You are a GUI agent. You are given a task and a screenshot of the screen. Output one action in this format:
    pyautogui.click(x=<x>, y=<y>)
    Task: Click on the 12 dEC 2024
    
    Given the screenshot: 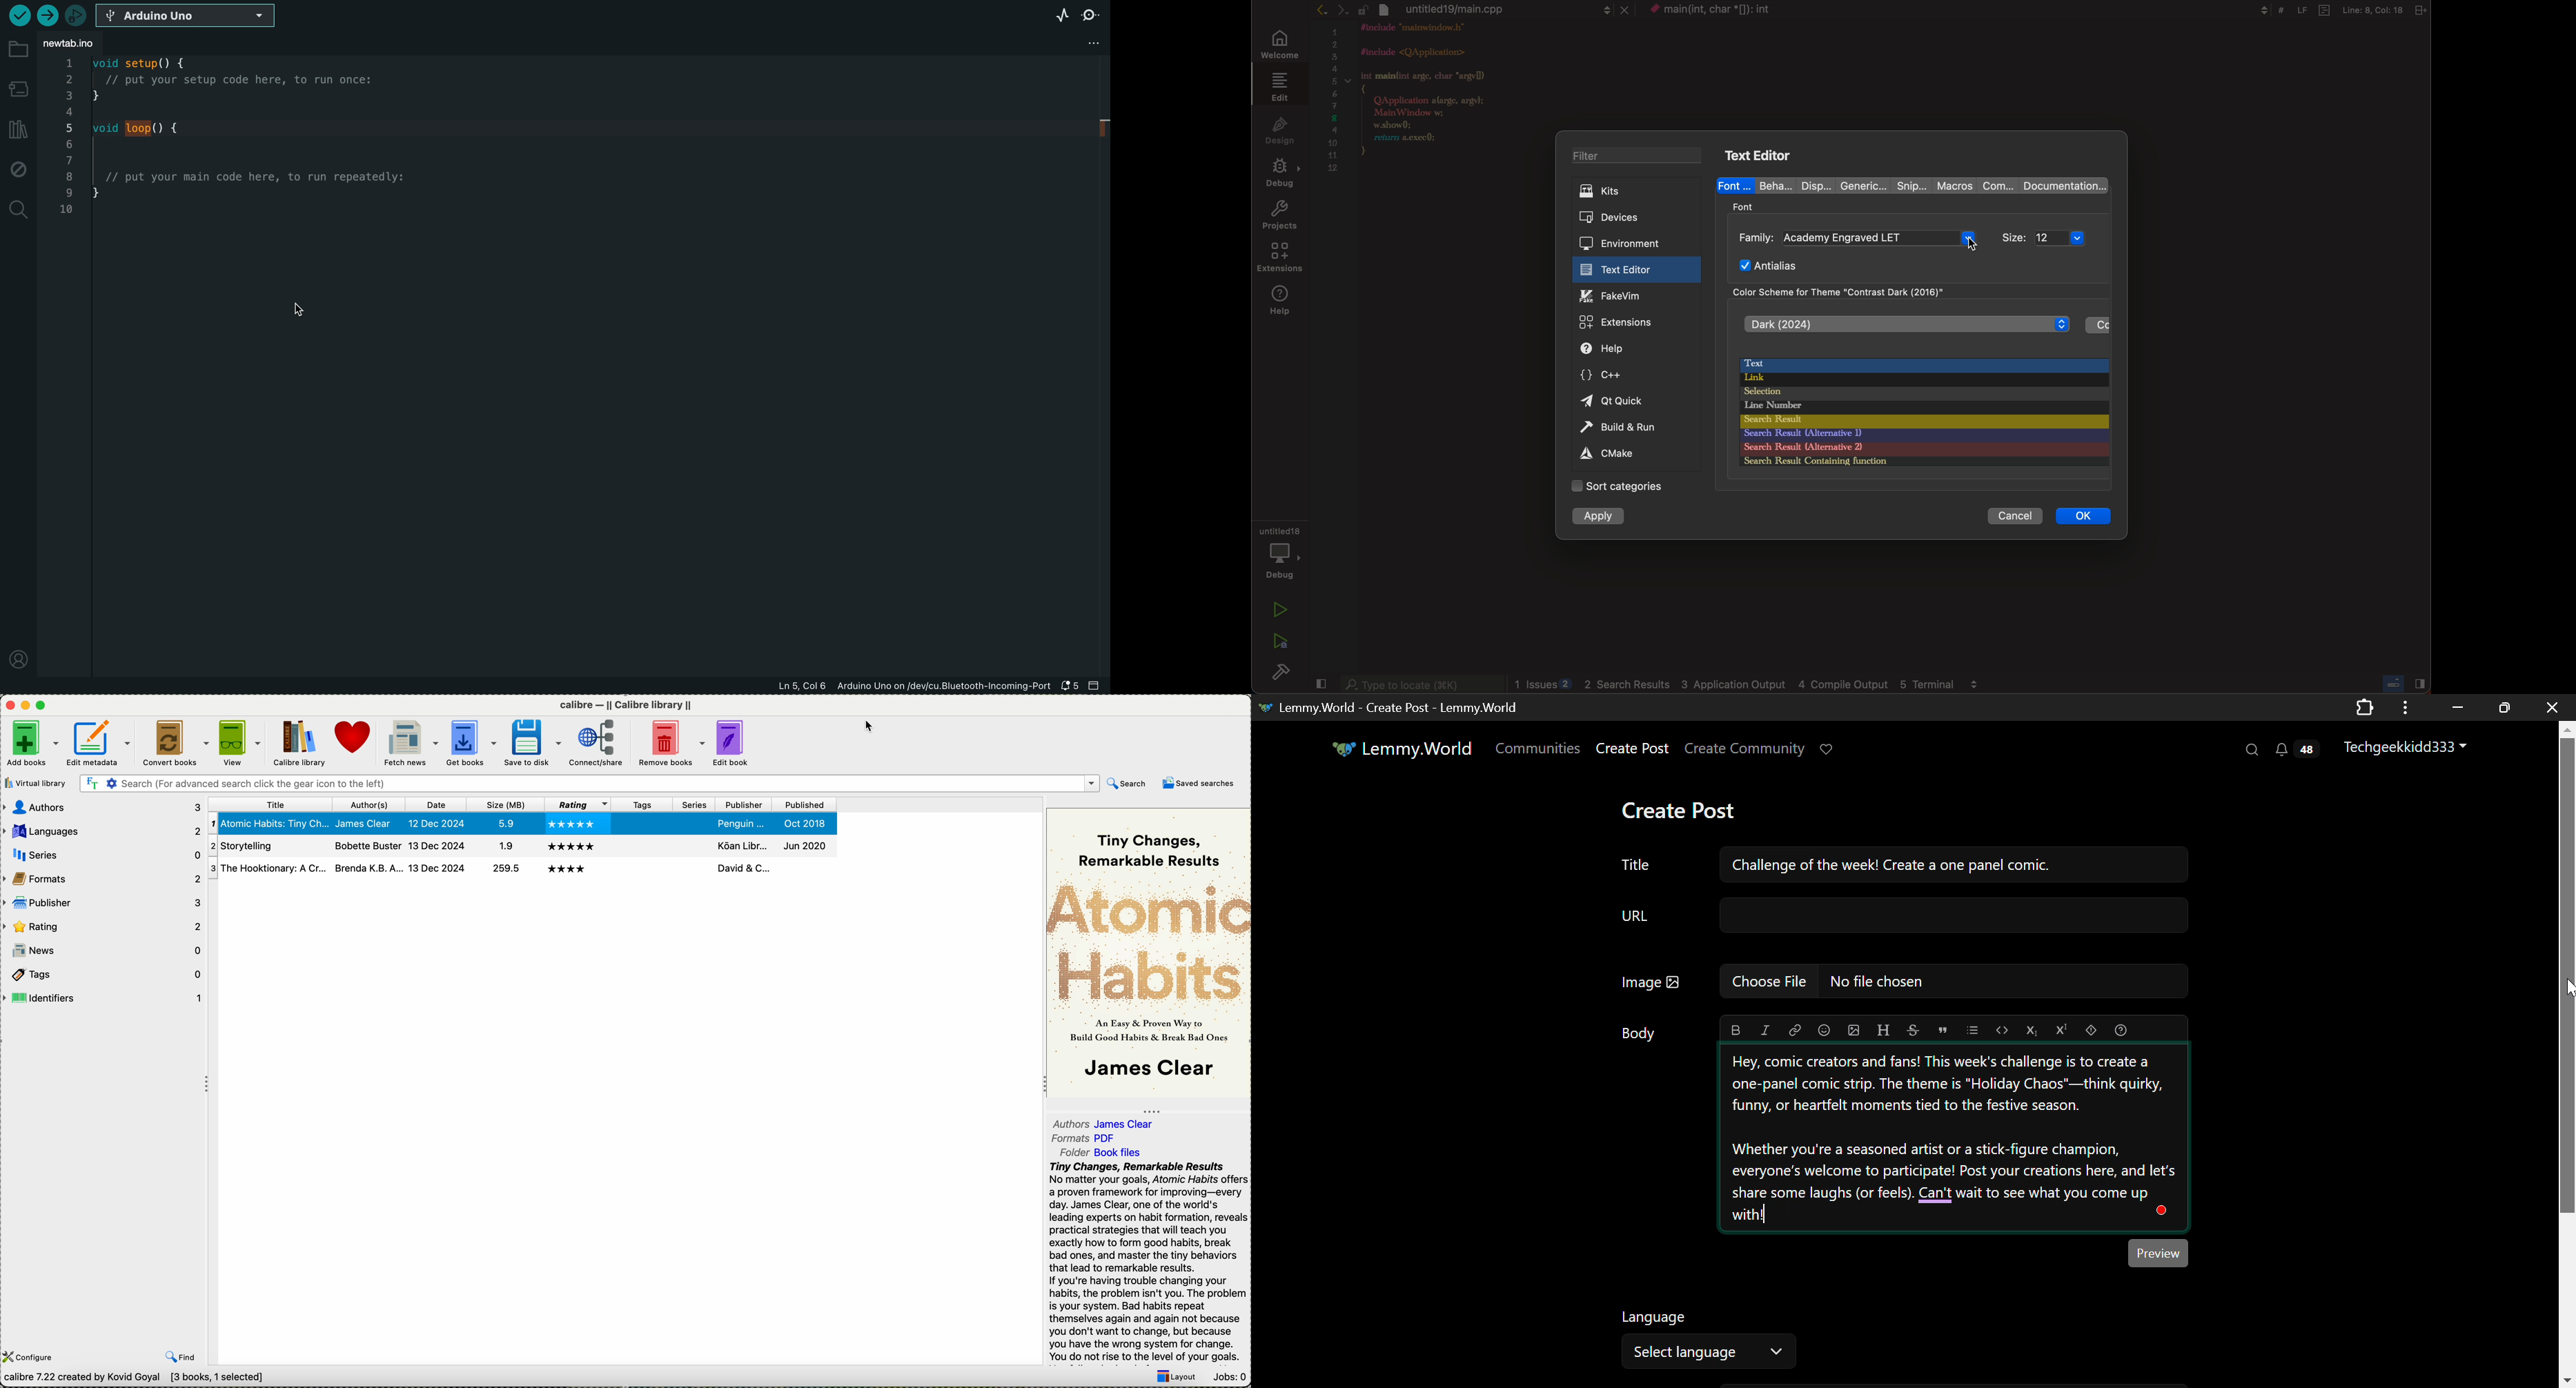 What is the action you would take?
    pyautogui.click(x=438, y=824)
    